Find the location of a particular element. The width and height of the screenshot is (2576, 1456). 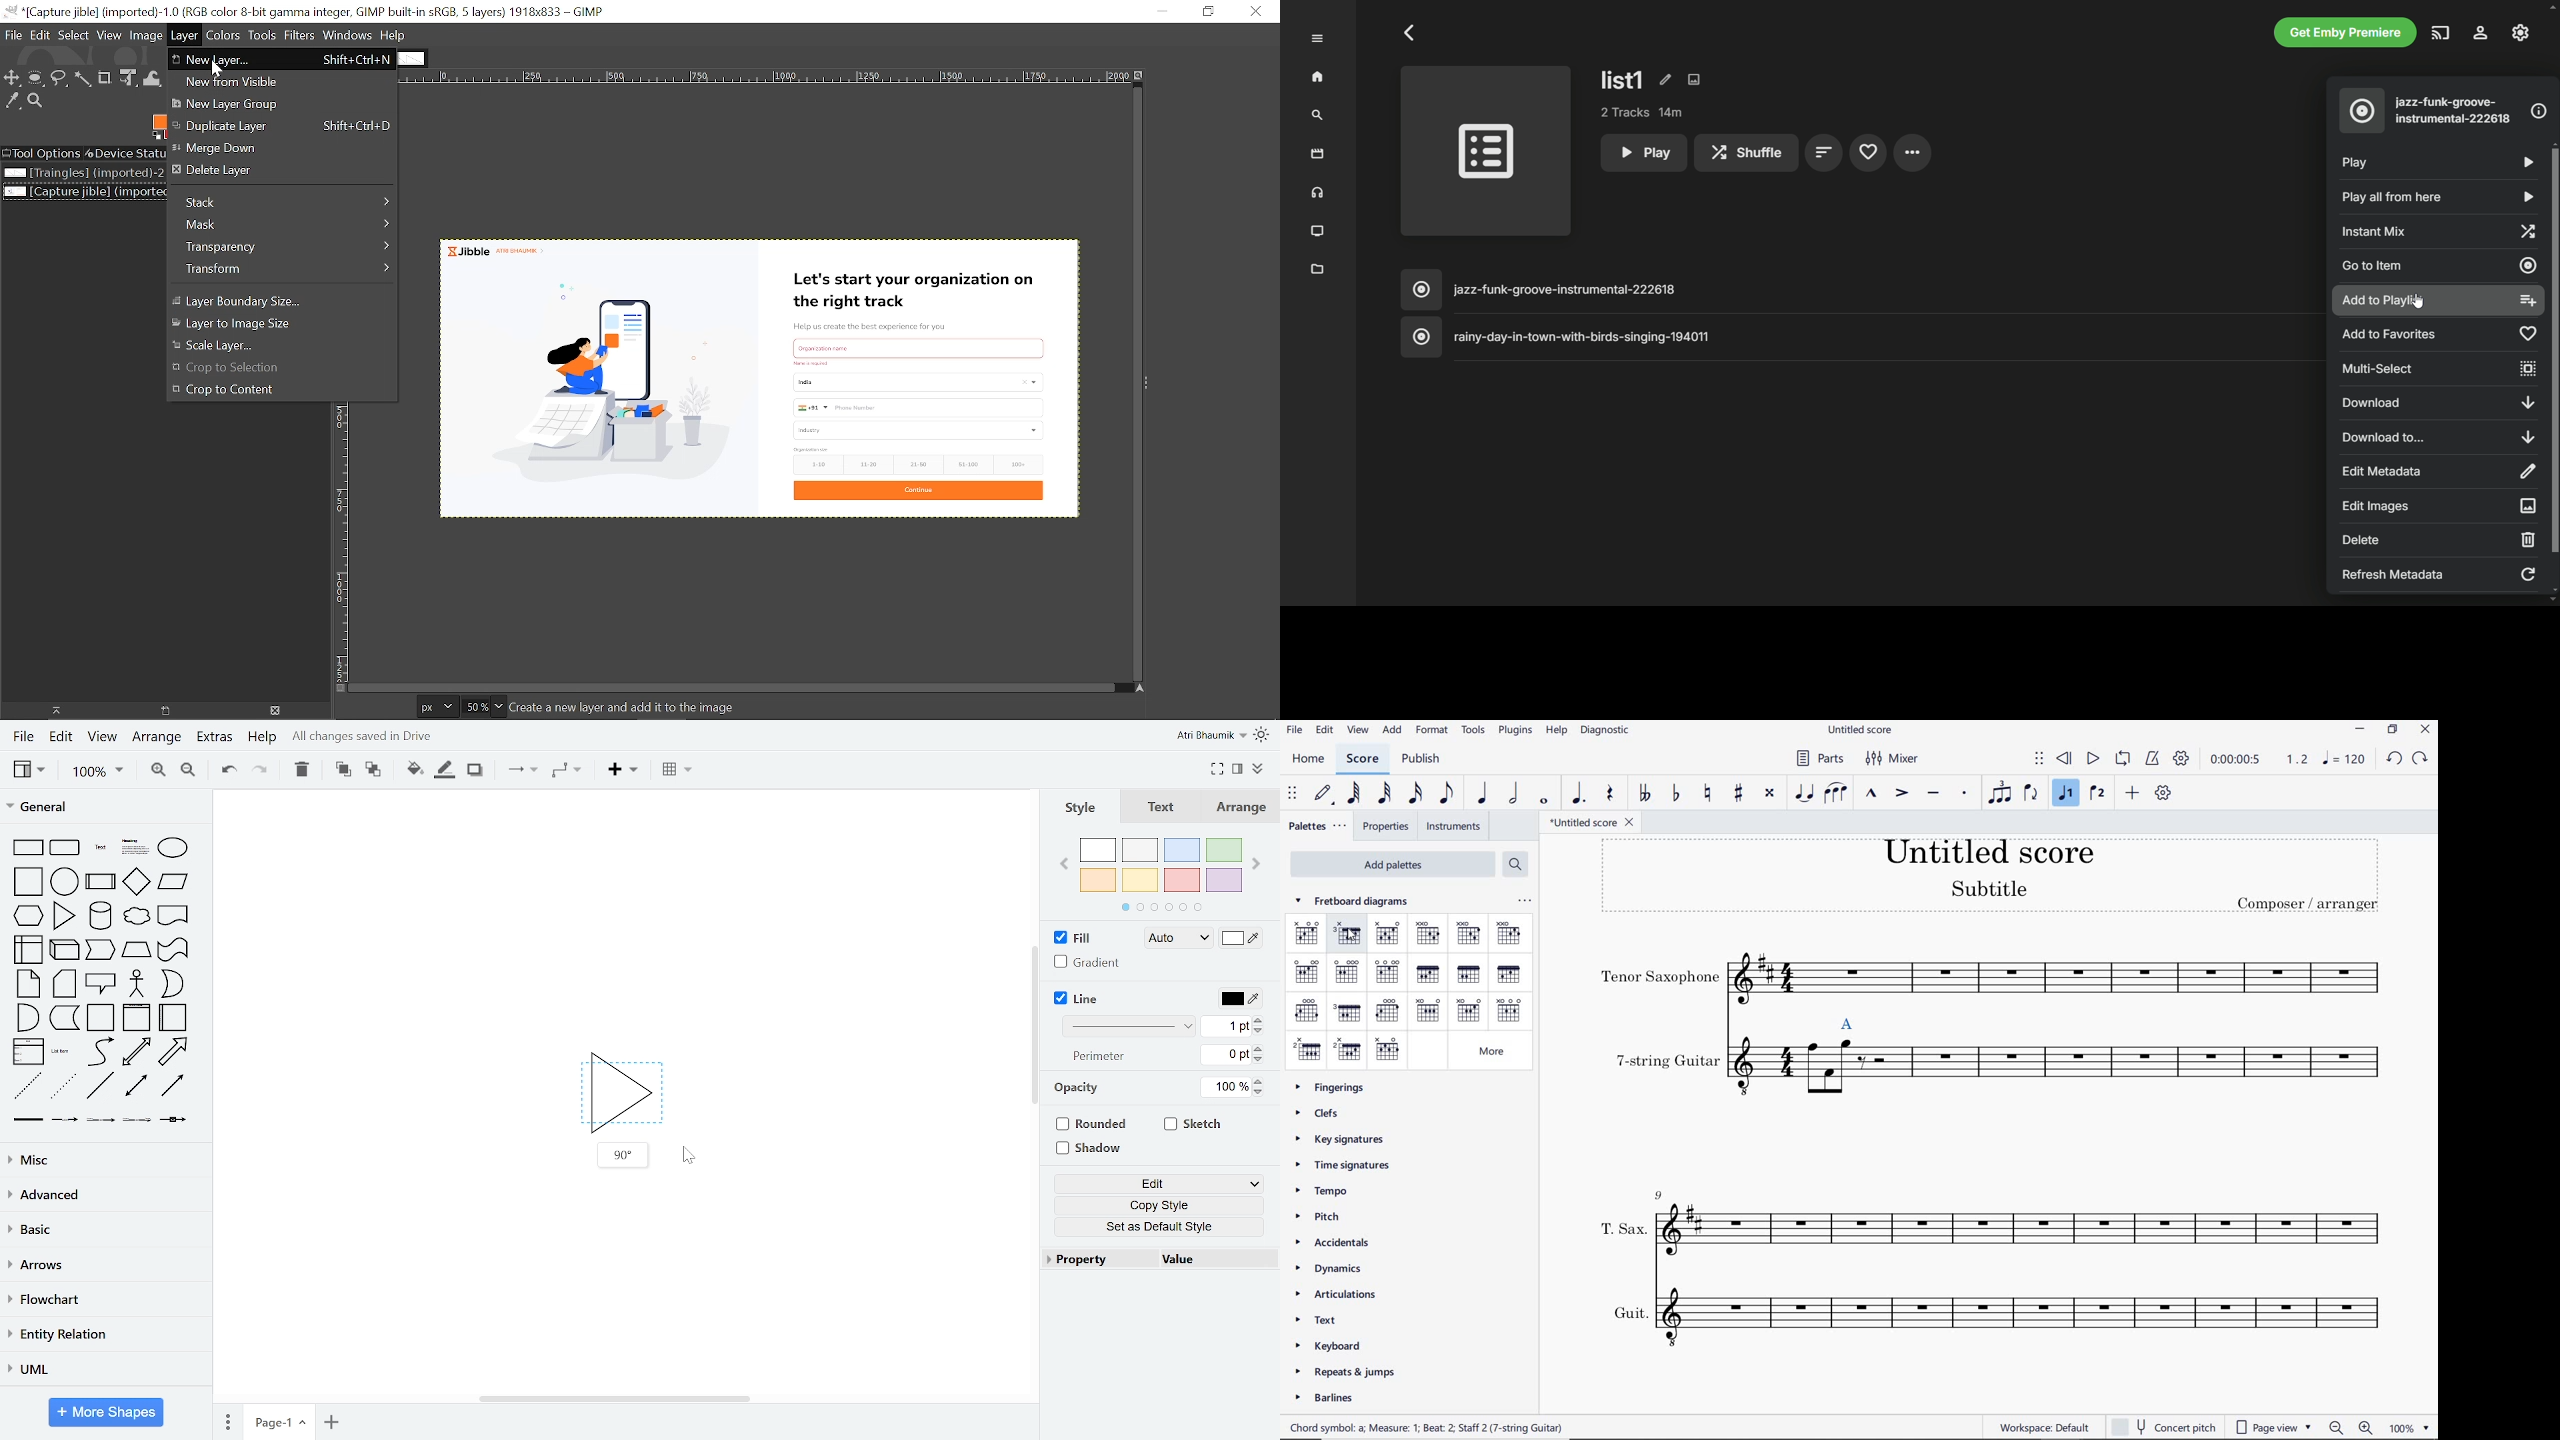

REWIND is located at coordinates (2064, 758).